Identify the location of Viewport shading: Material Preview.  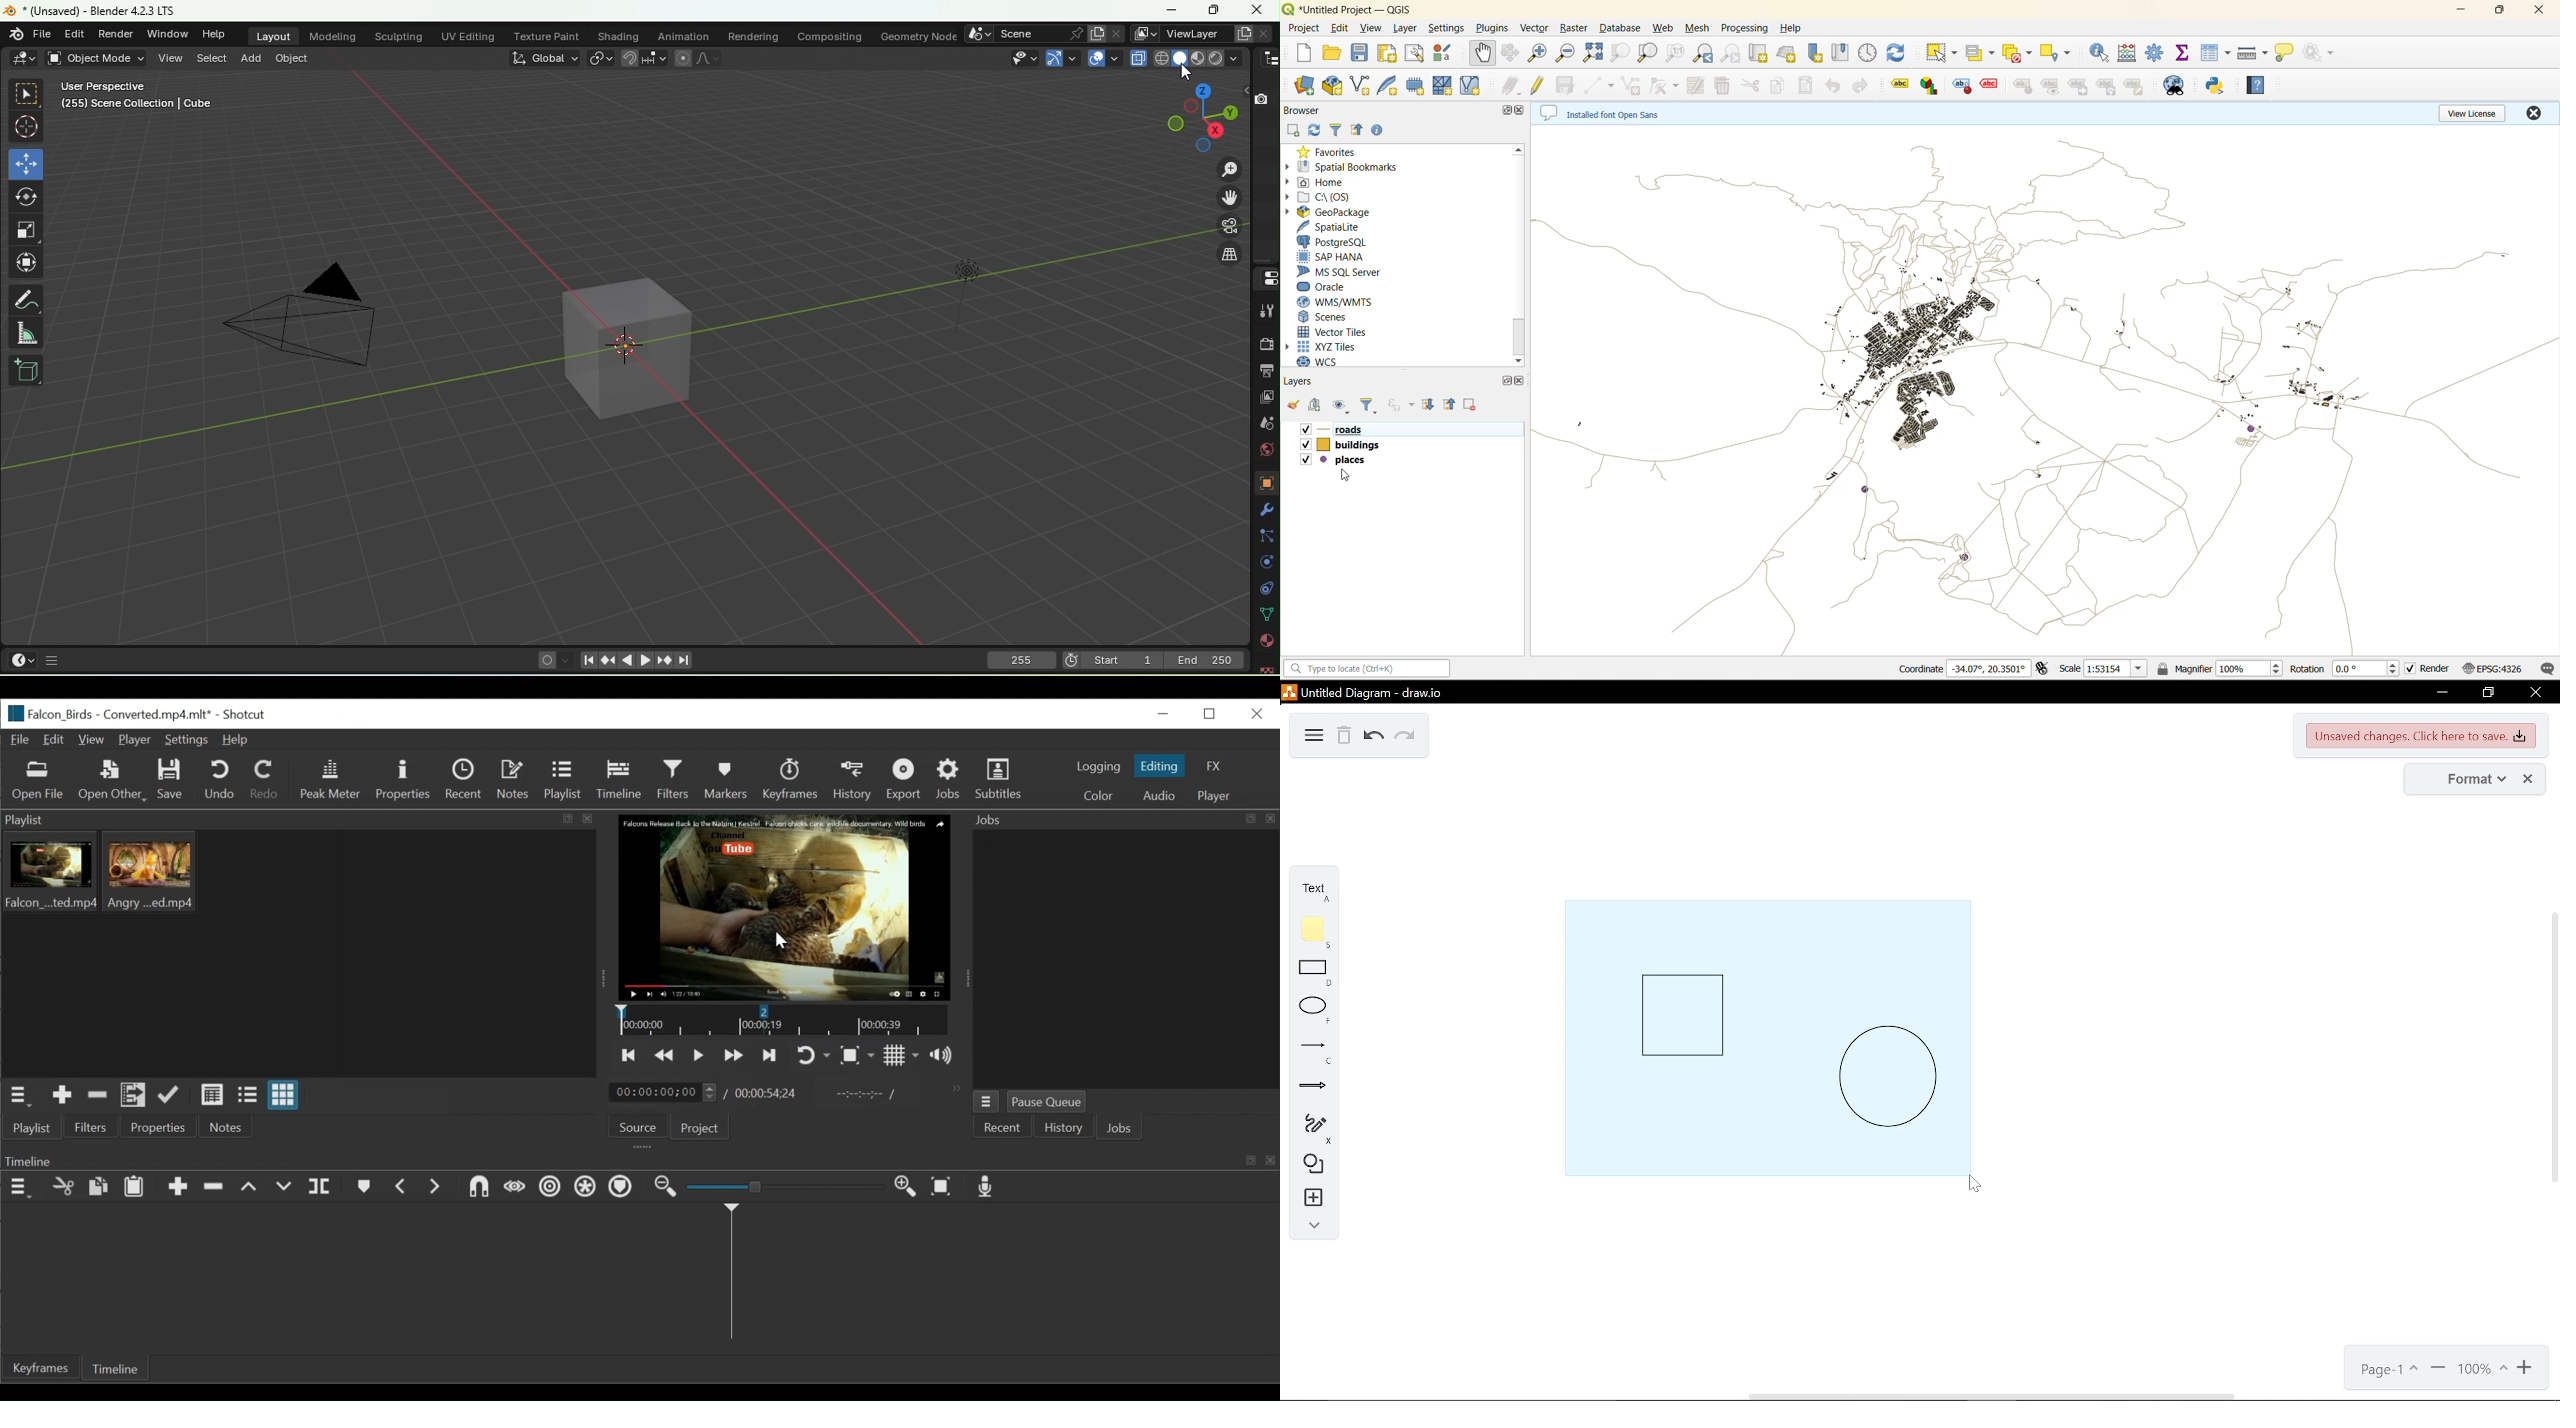
(1198, 58).